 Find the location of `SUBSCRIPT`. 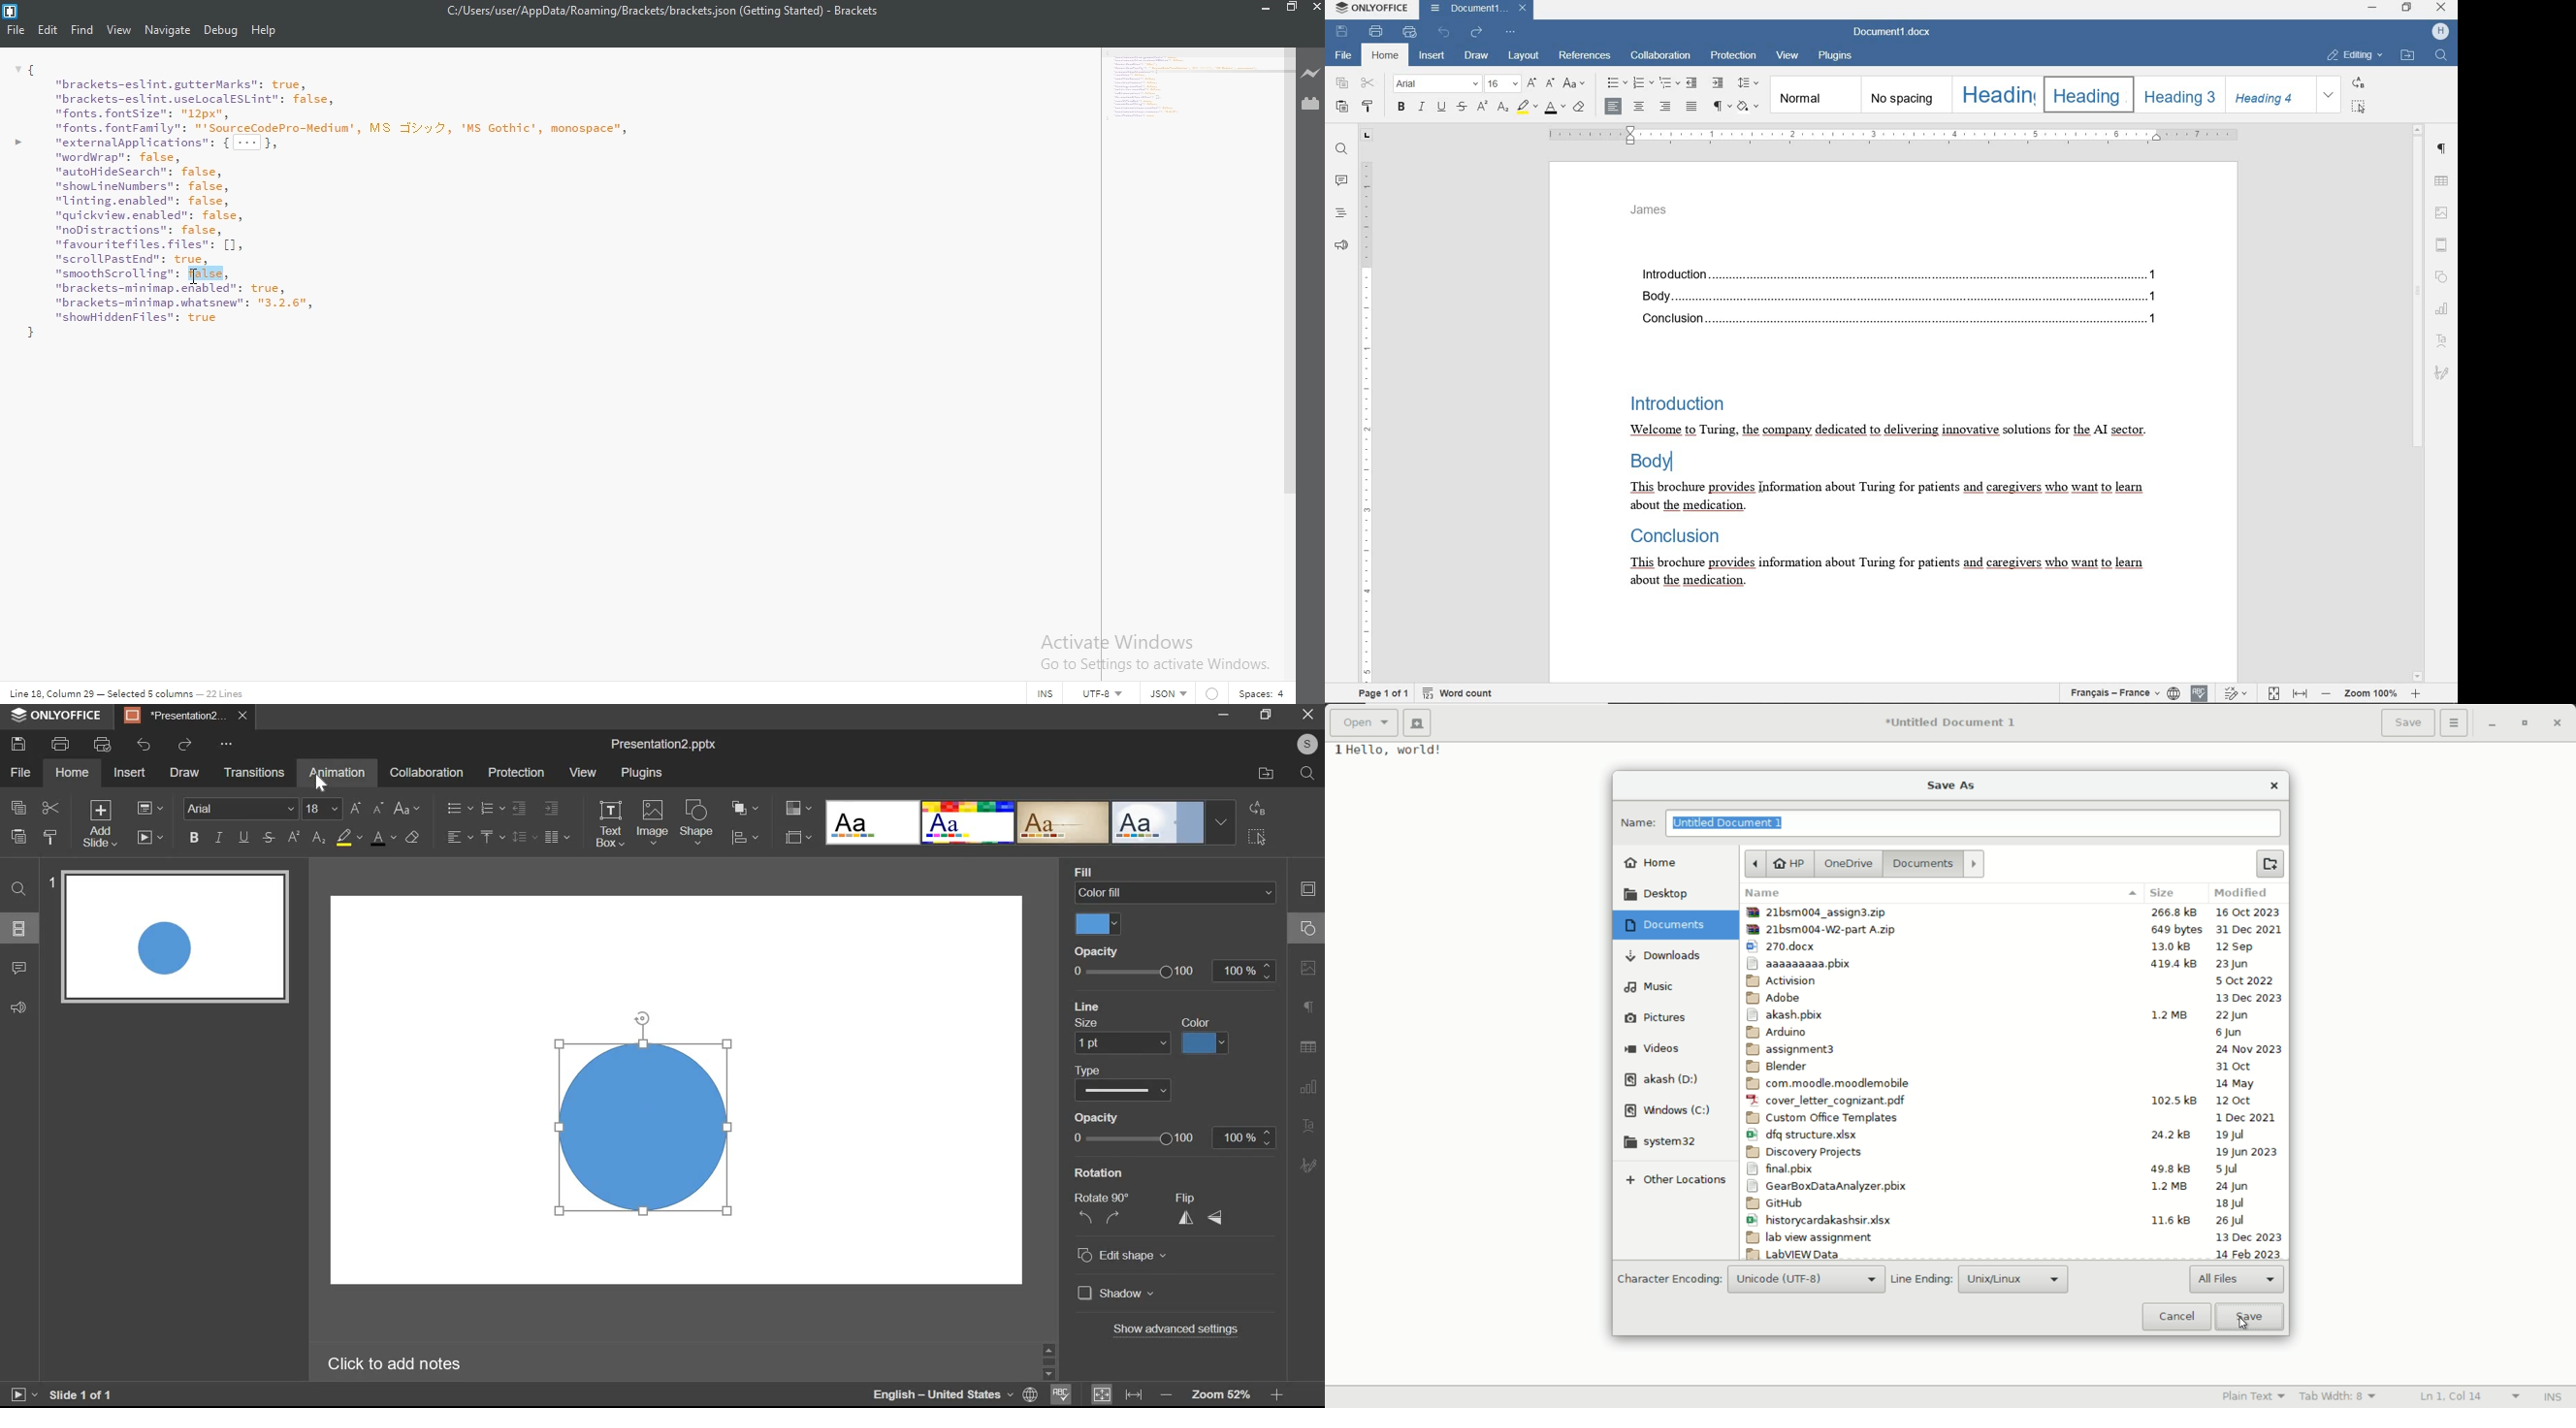

SUBSCRIPT is located at coordinates (1502, 108).